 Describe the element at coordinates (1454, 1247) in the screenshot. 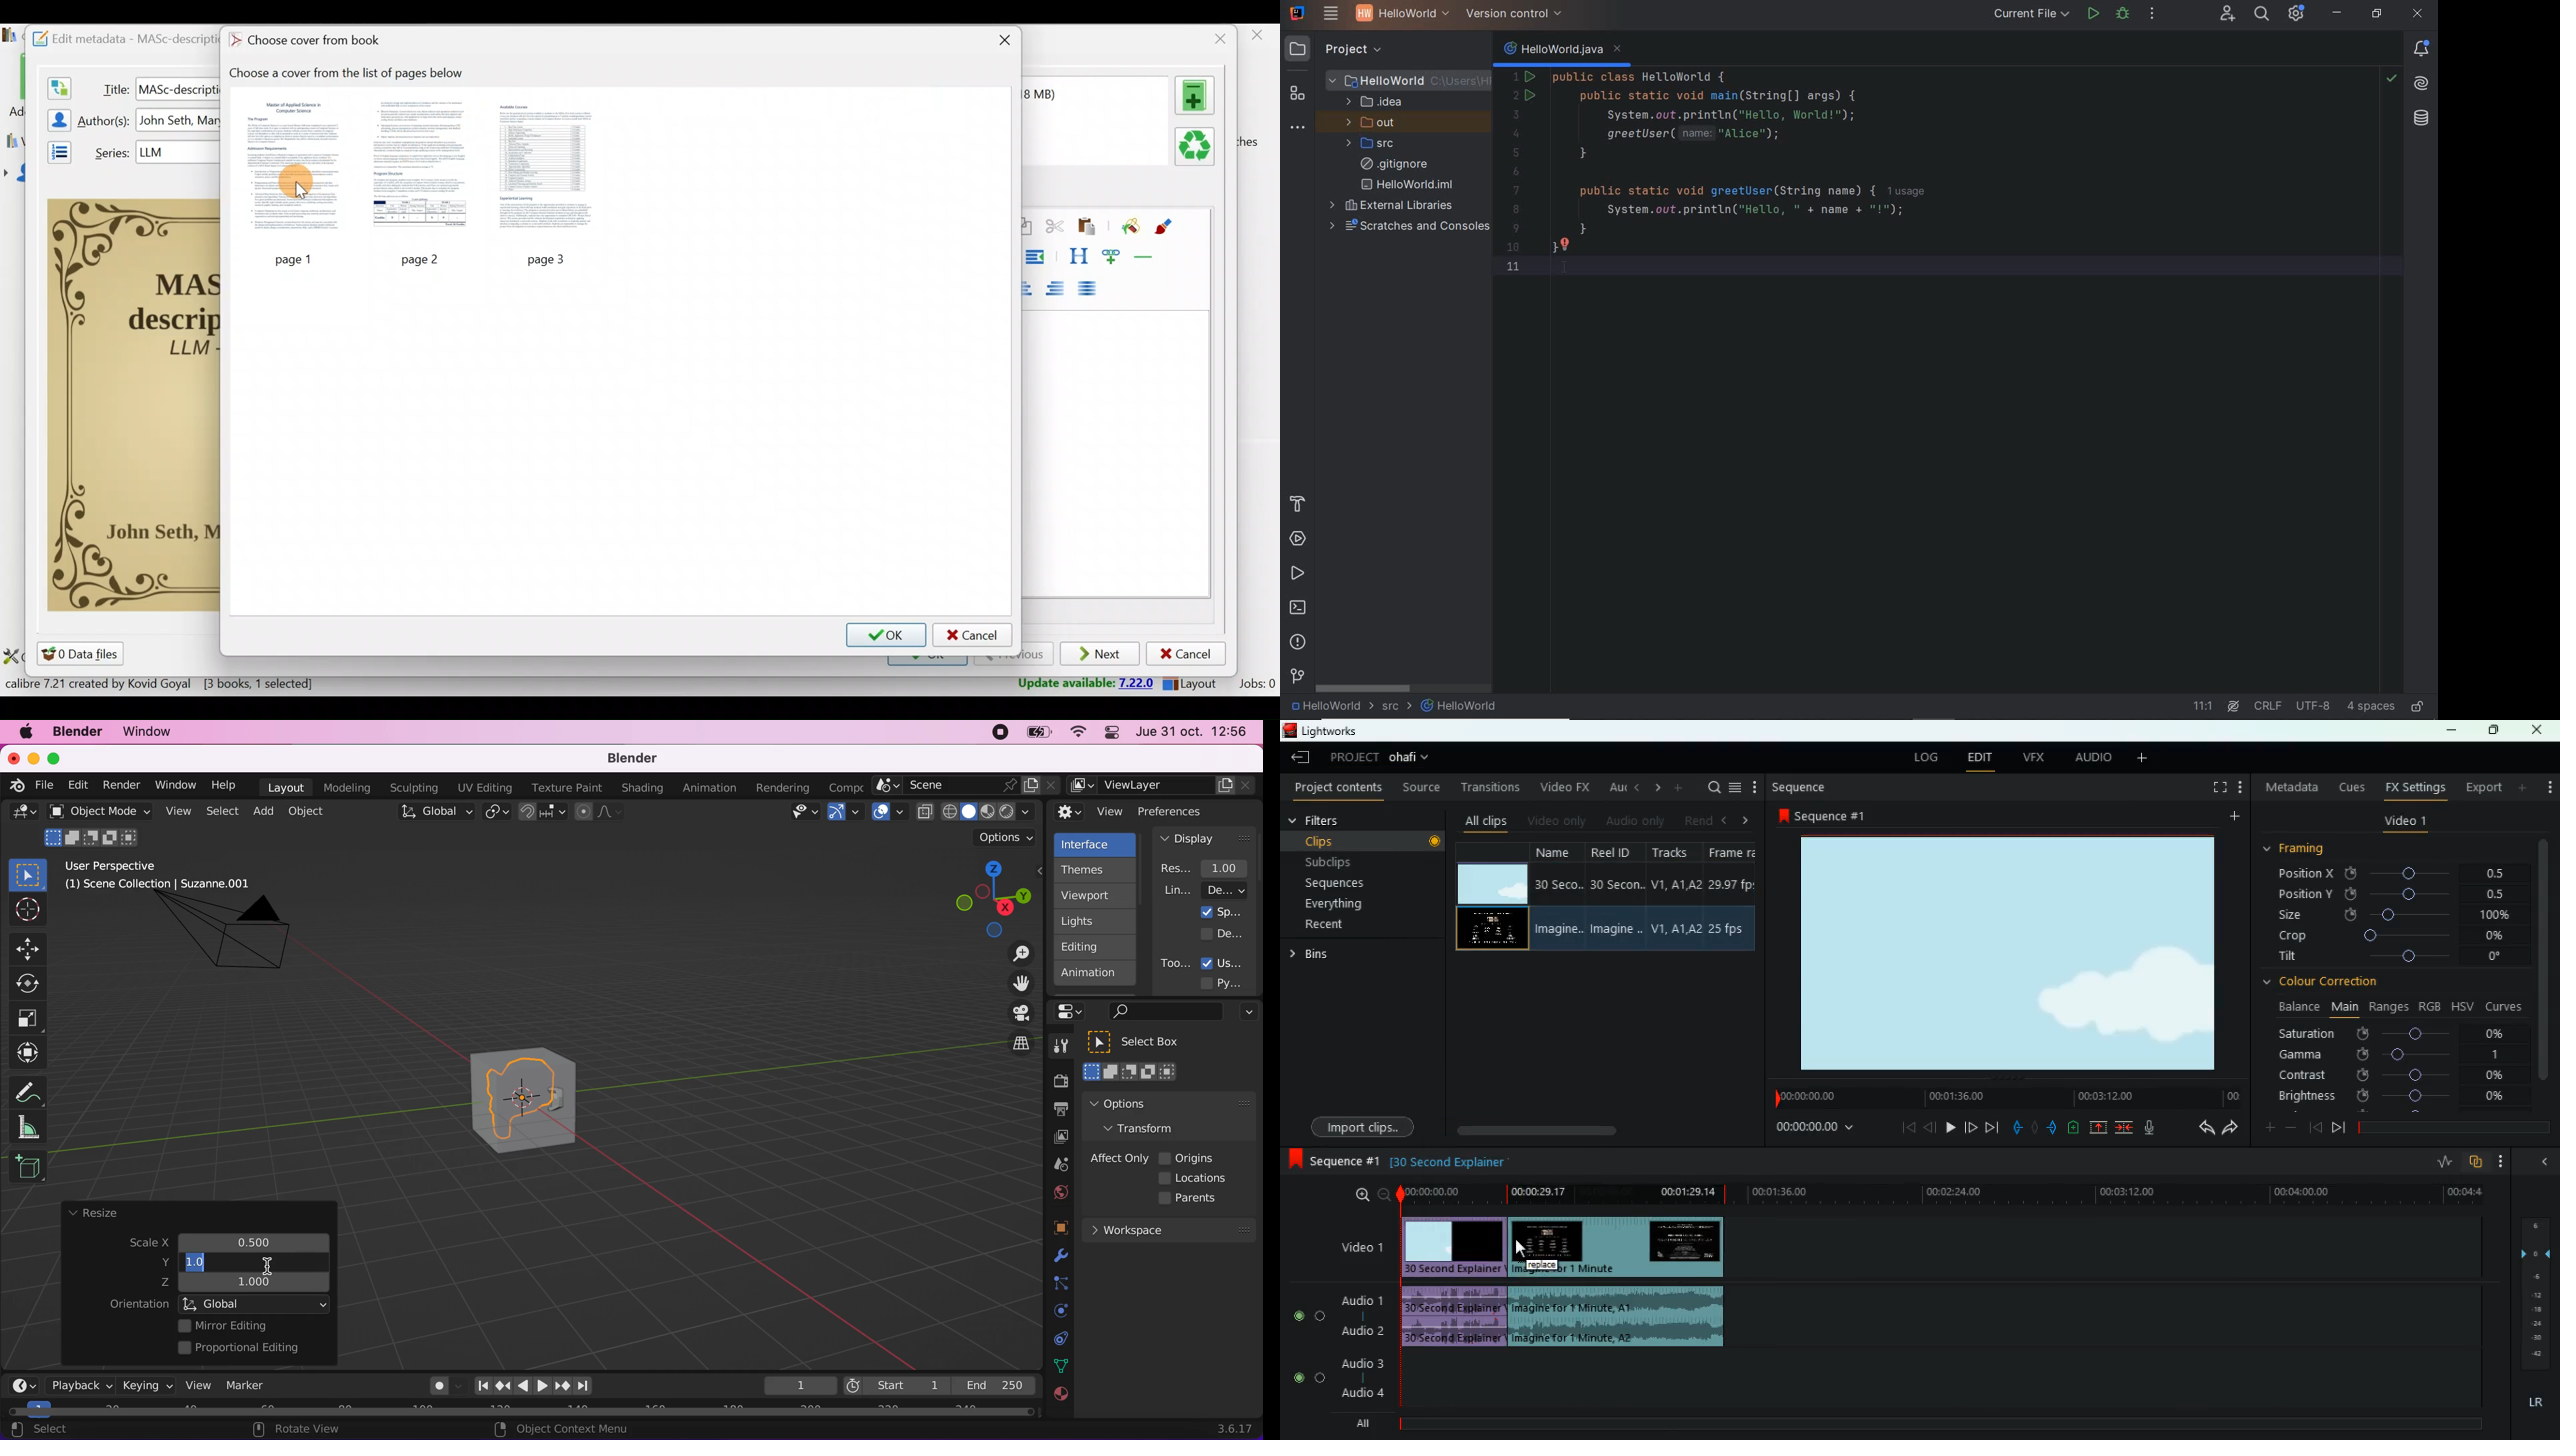

I see `video` at that location.